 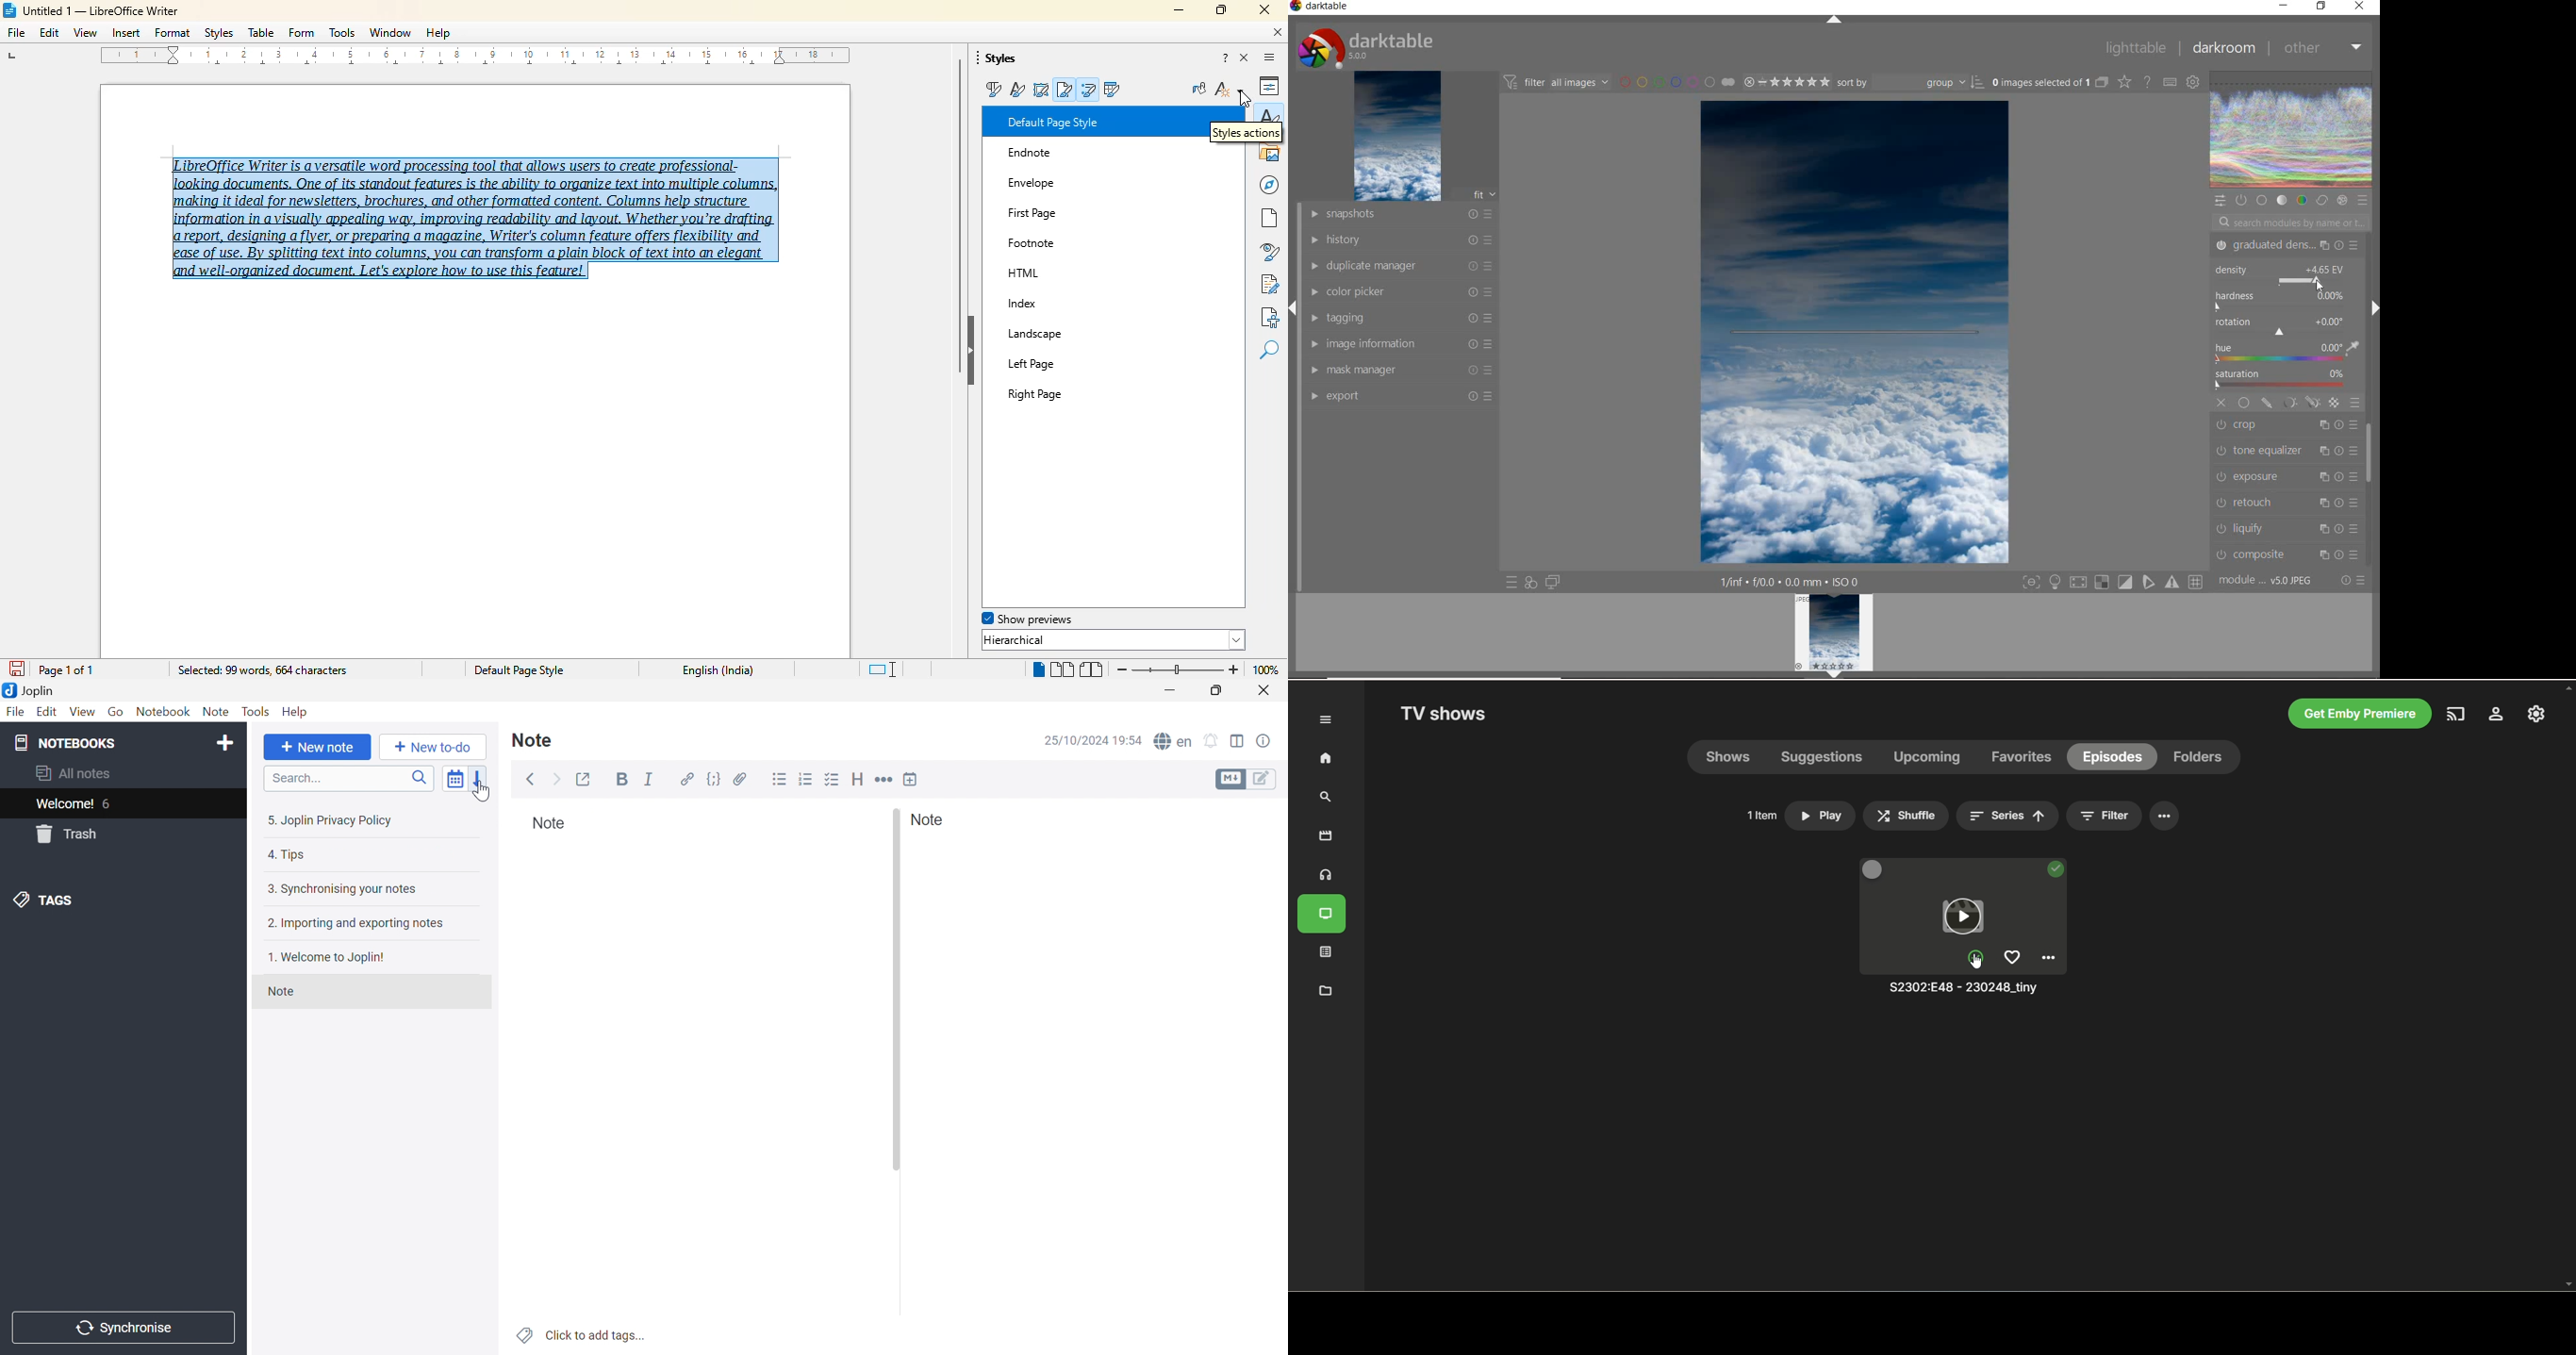 I want to click on retouch, so click(x=2286, y=502).